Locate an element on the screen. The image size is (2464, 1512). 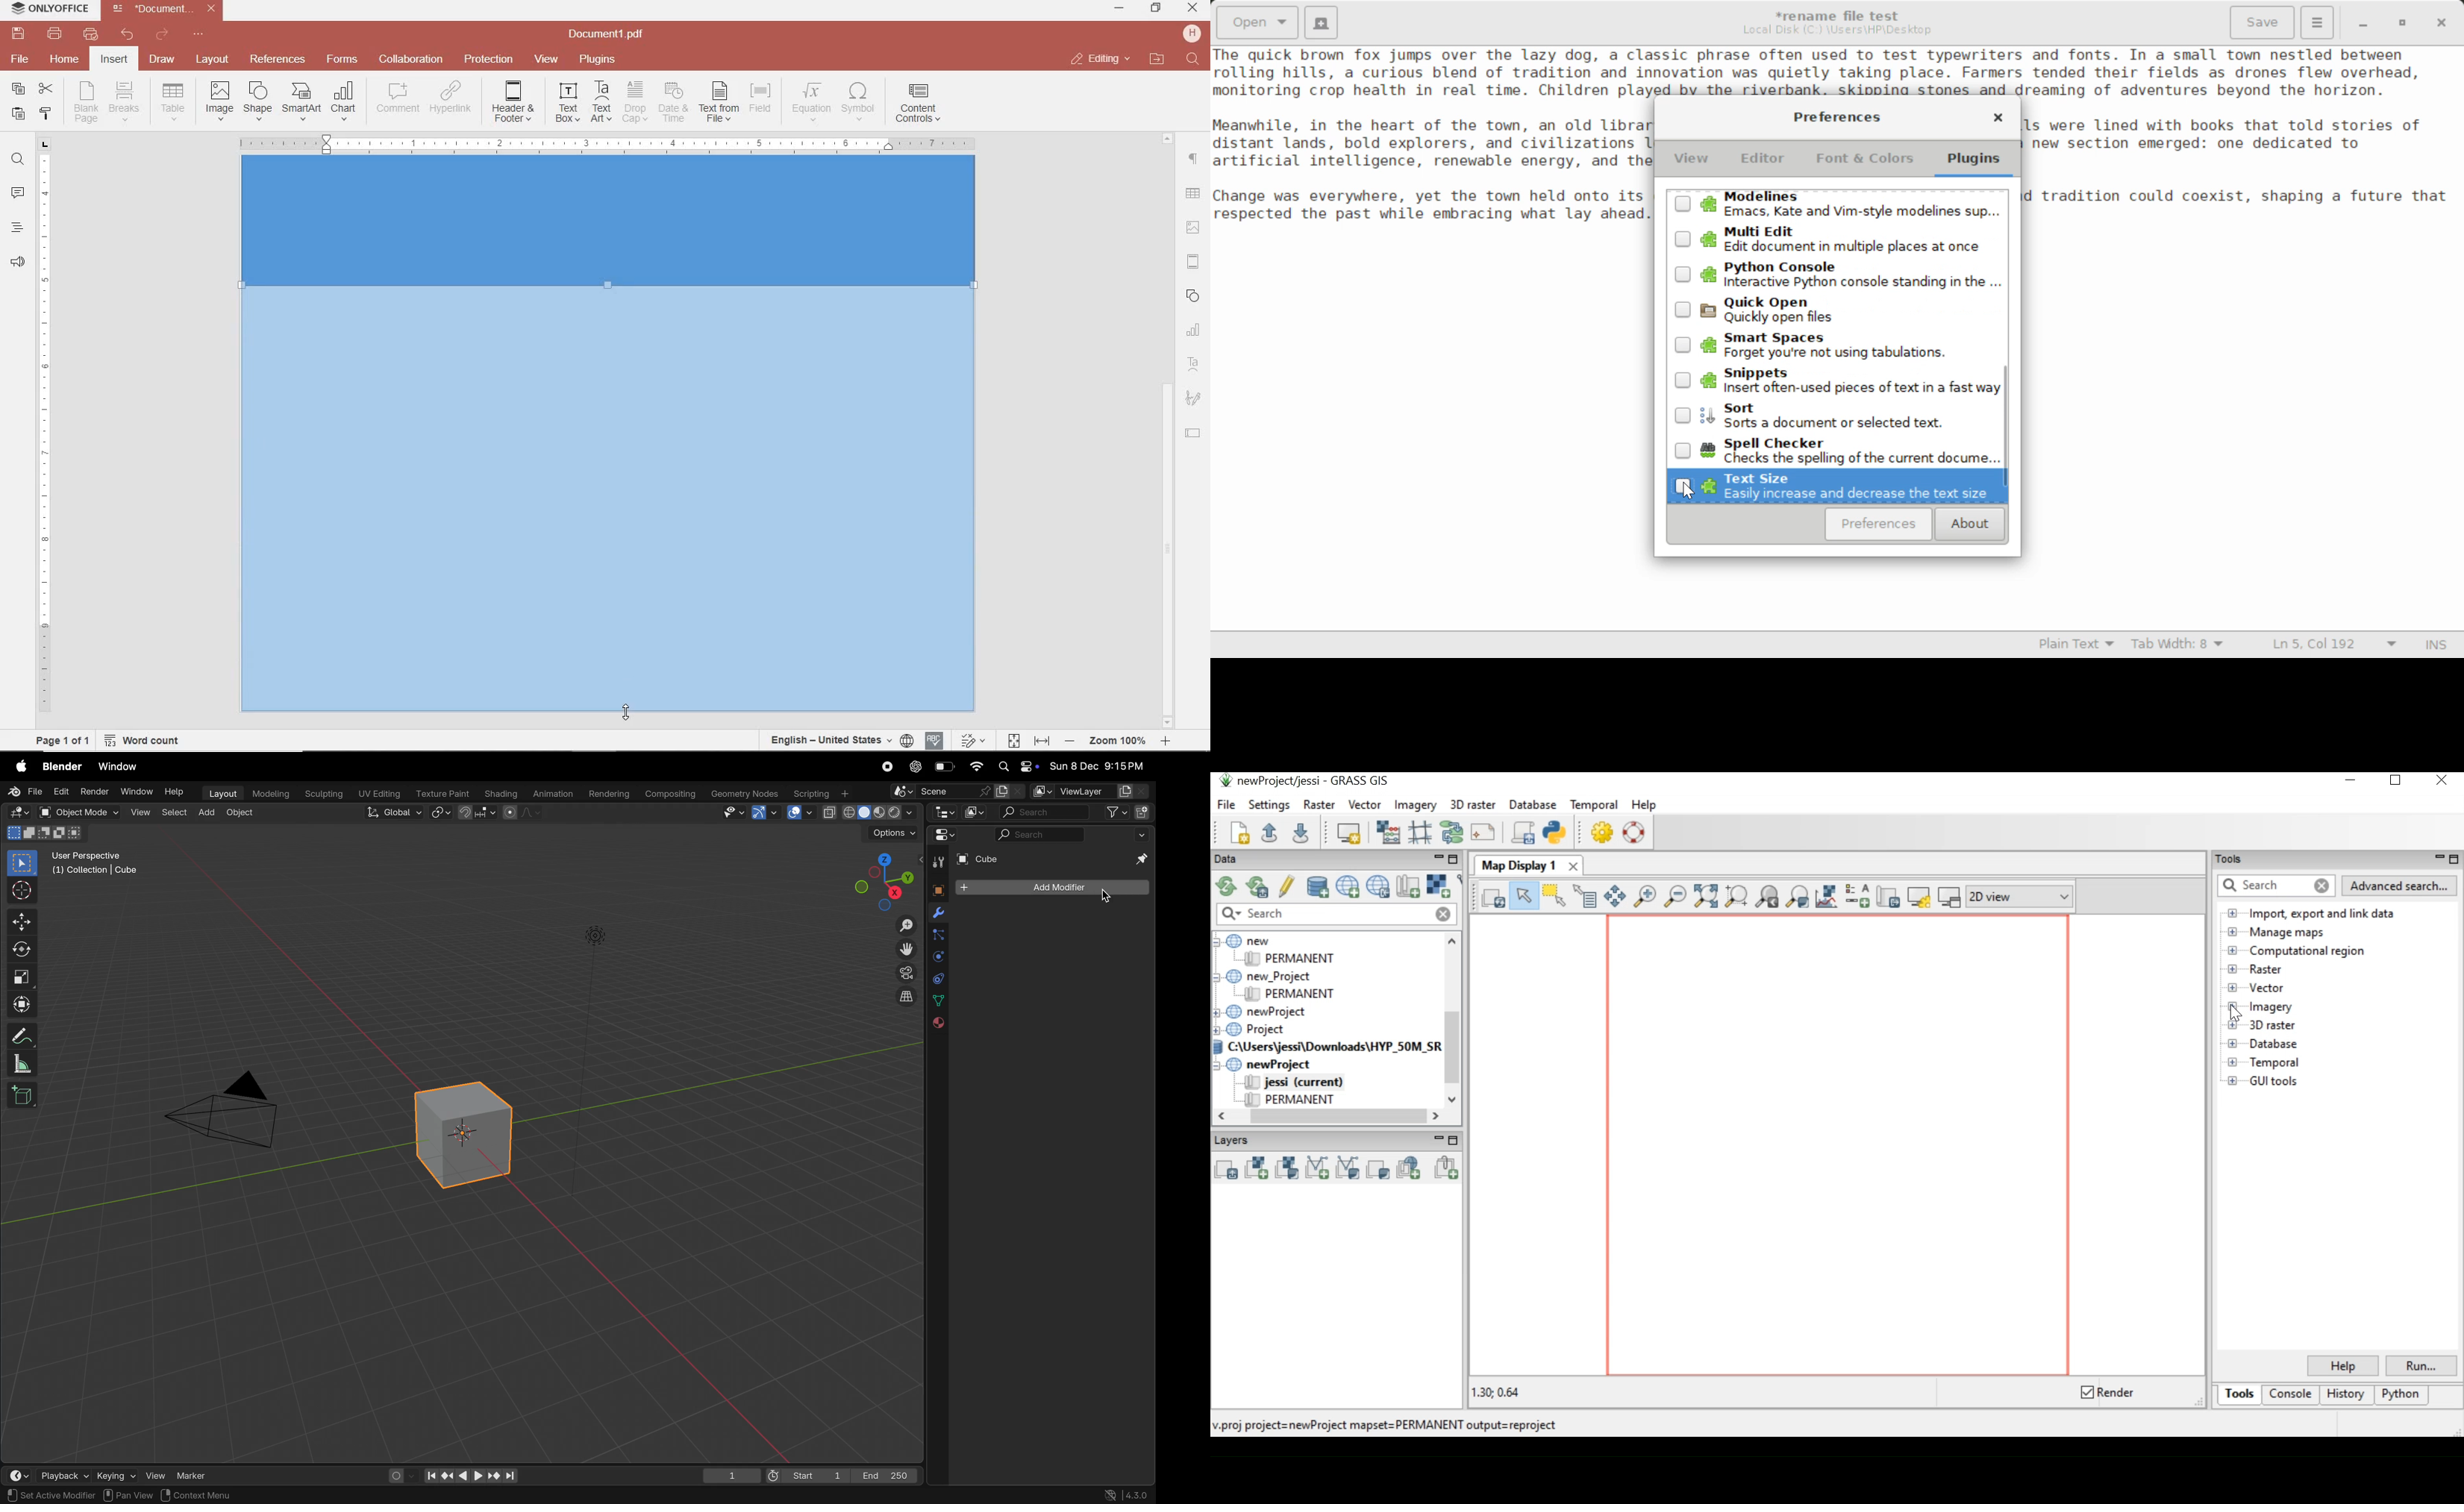
 is located at coordinates (1167, 136).